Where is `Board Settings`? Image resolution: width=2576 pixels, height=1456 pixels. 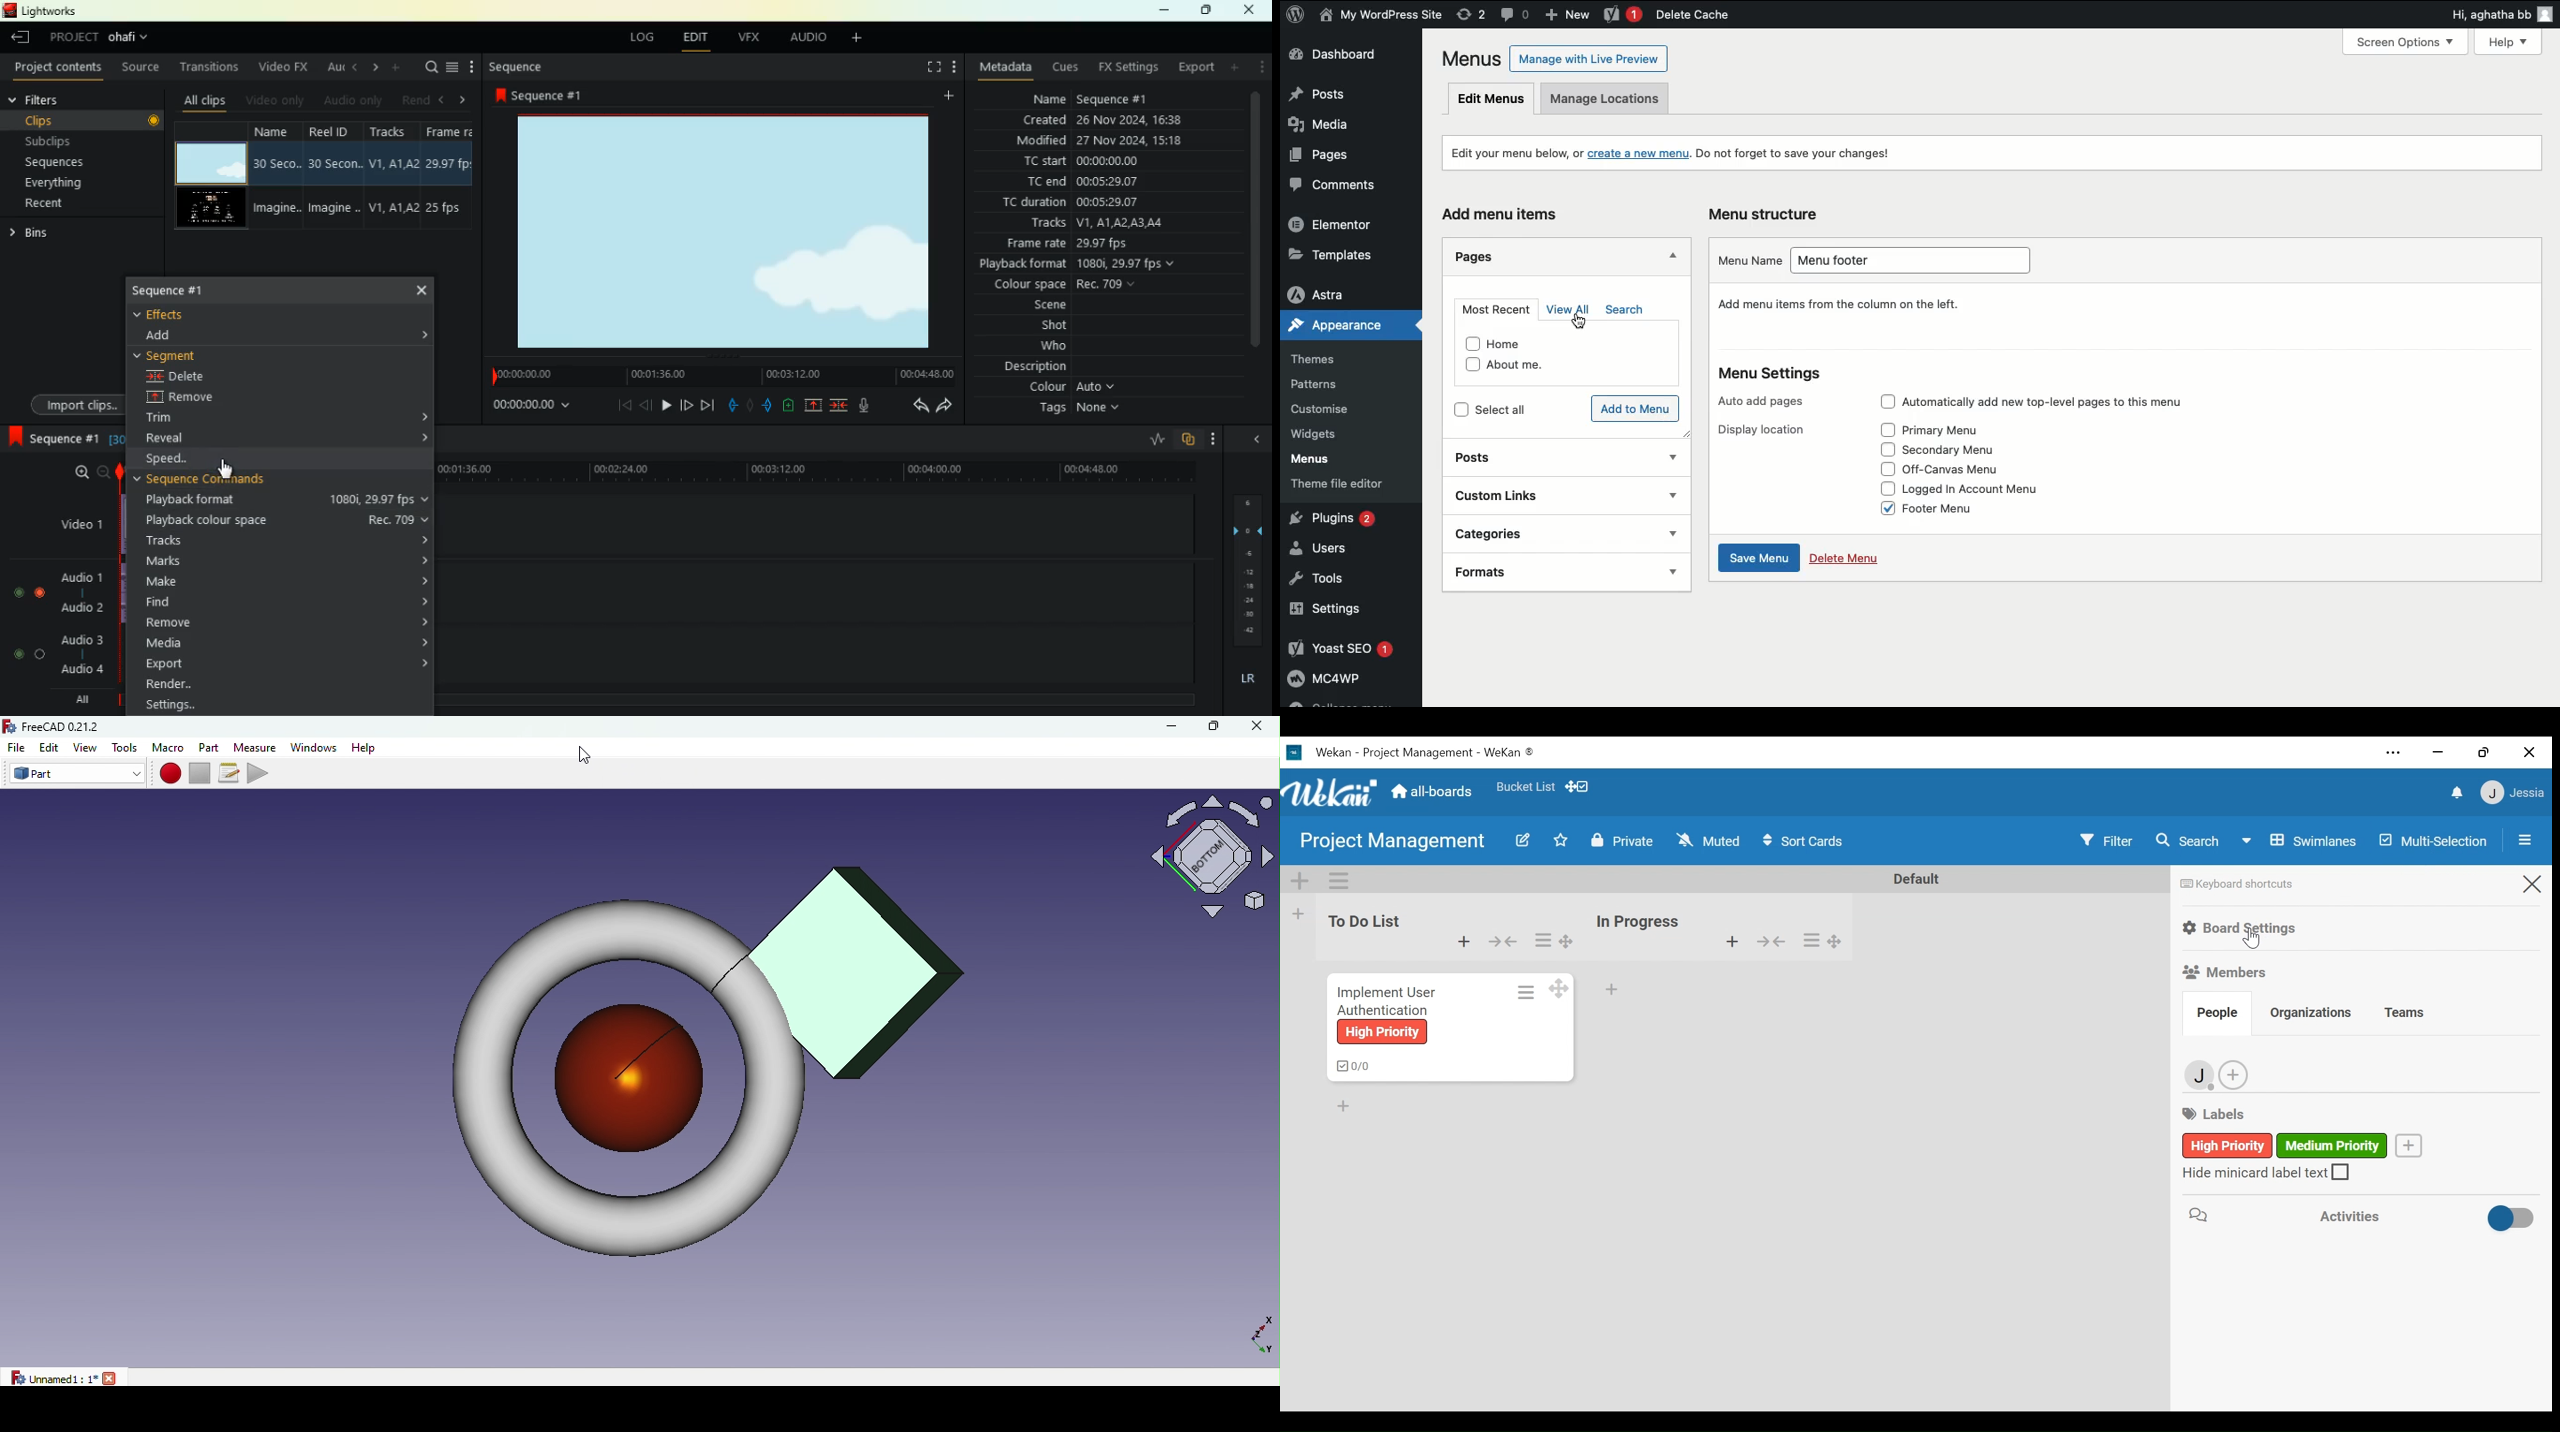
Board Settings is located at coordinates (2244, 927).